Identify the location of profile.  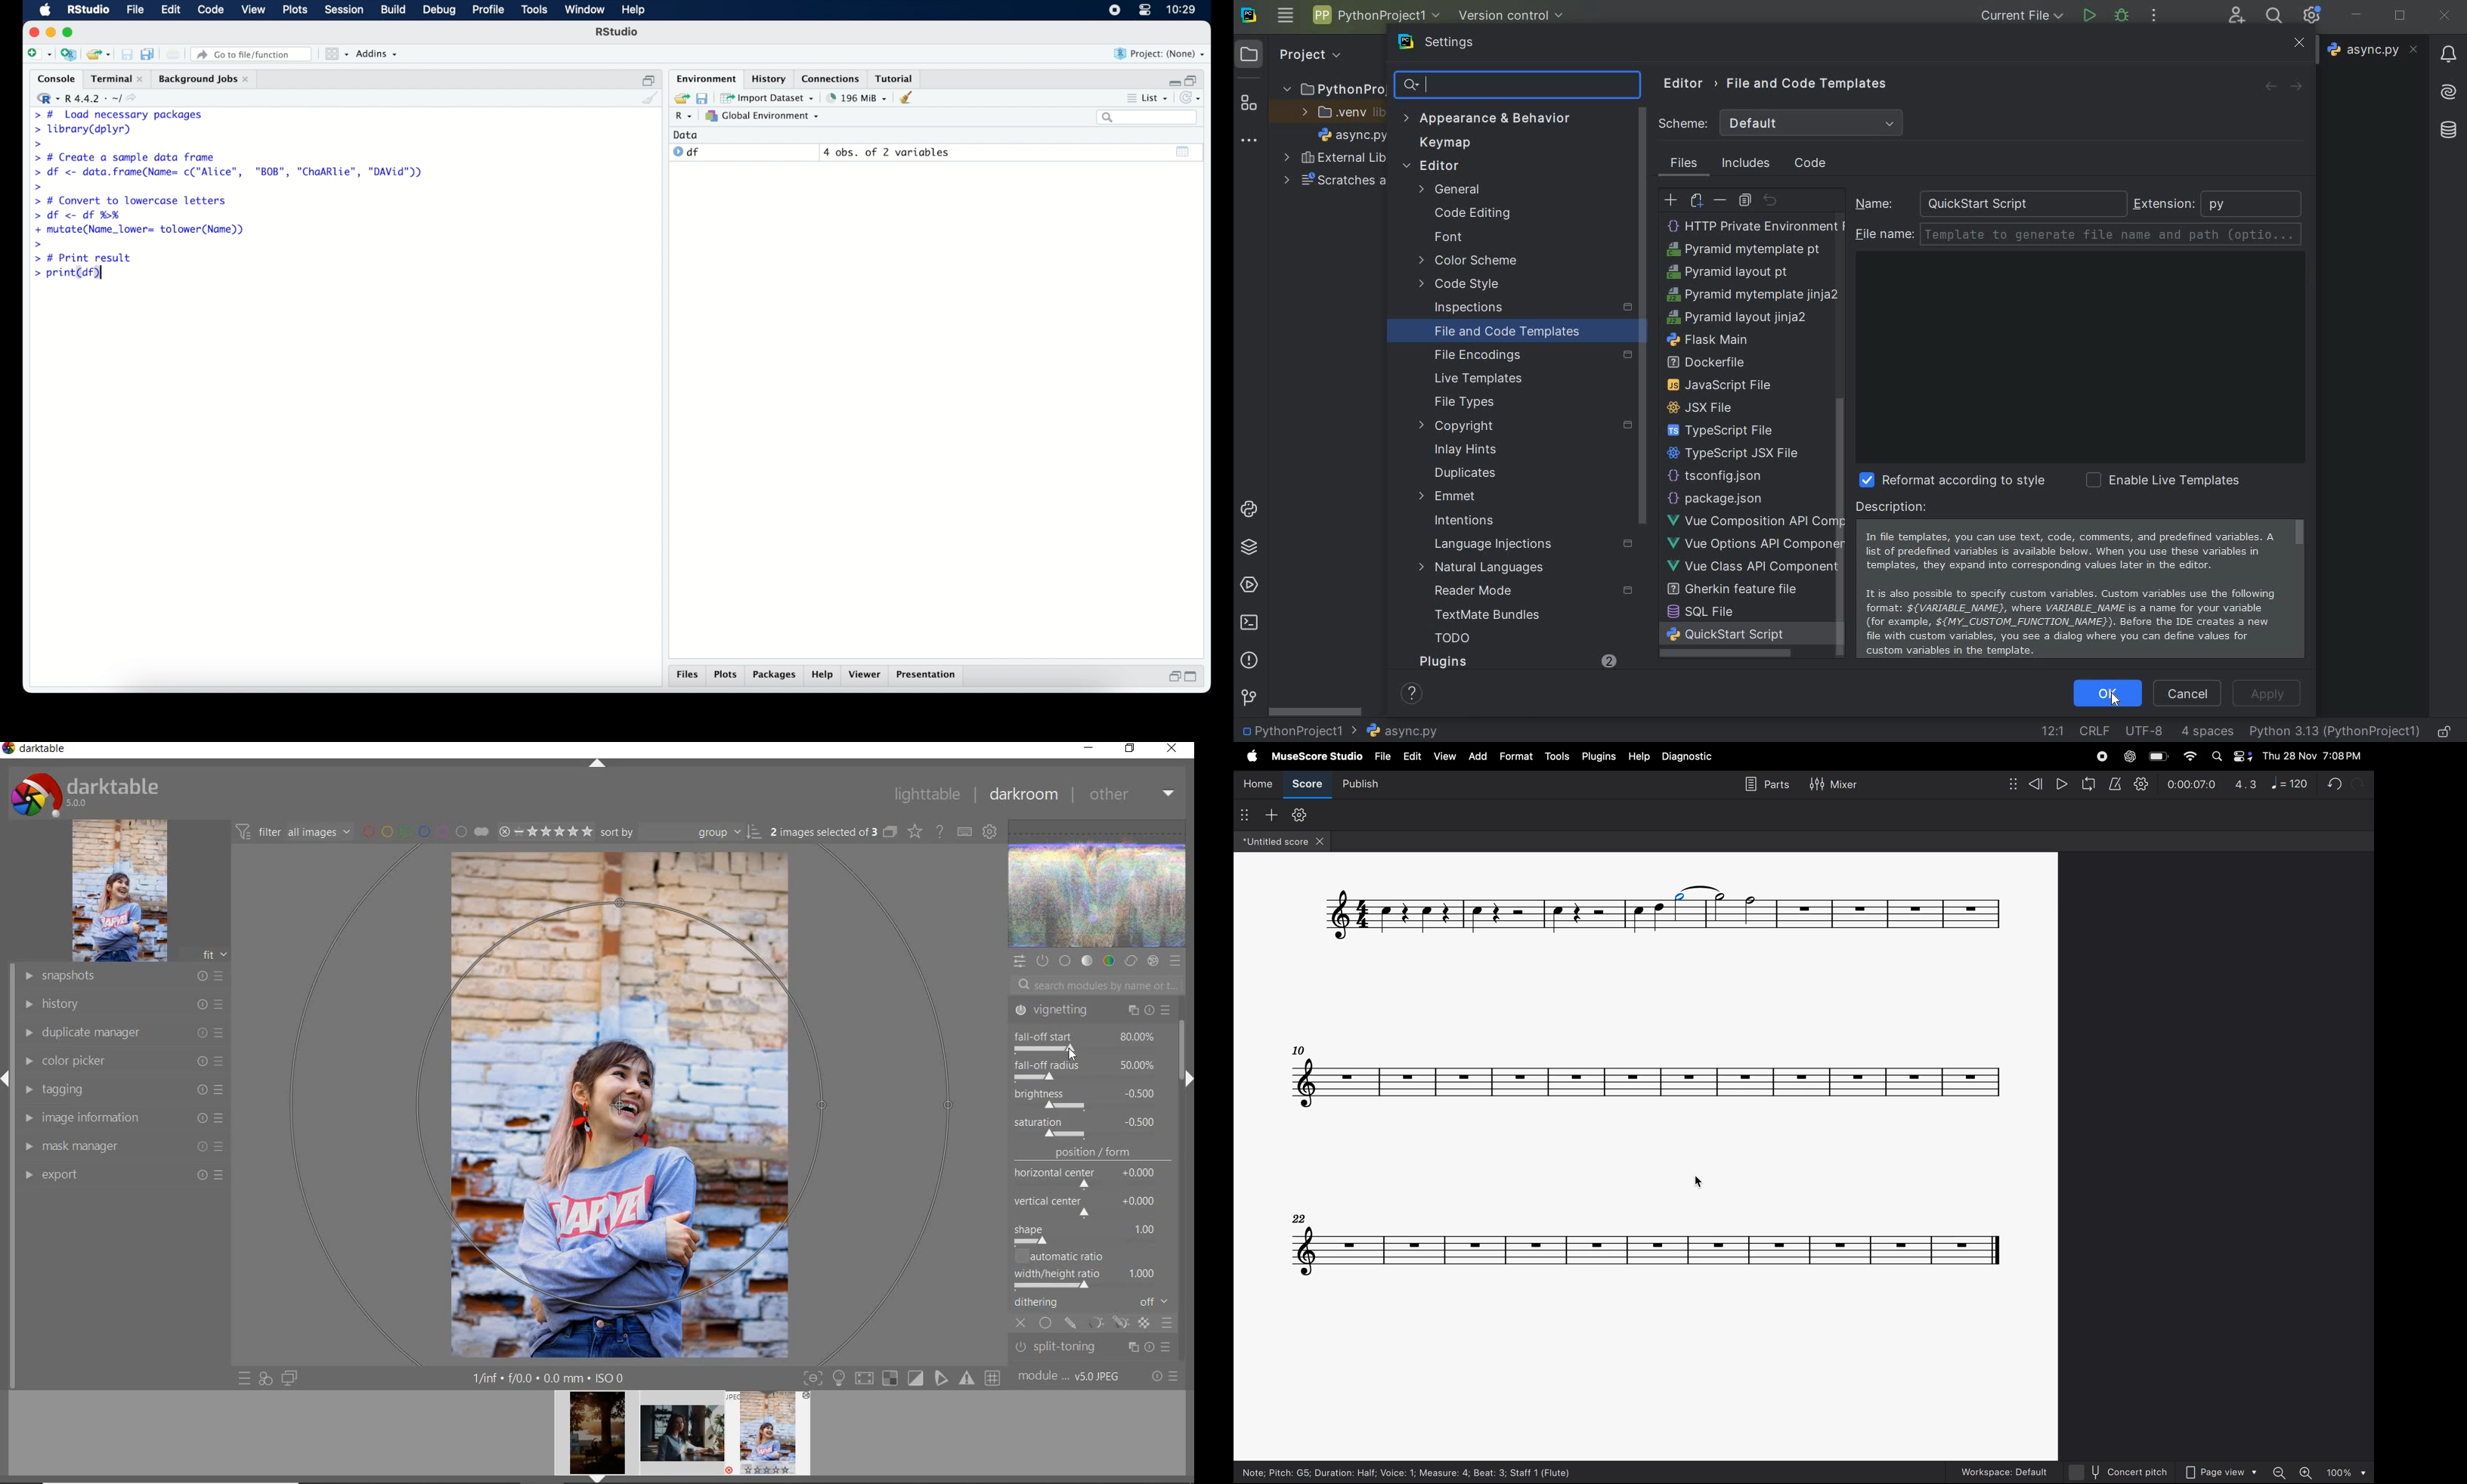
(488, 10).